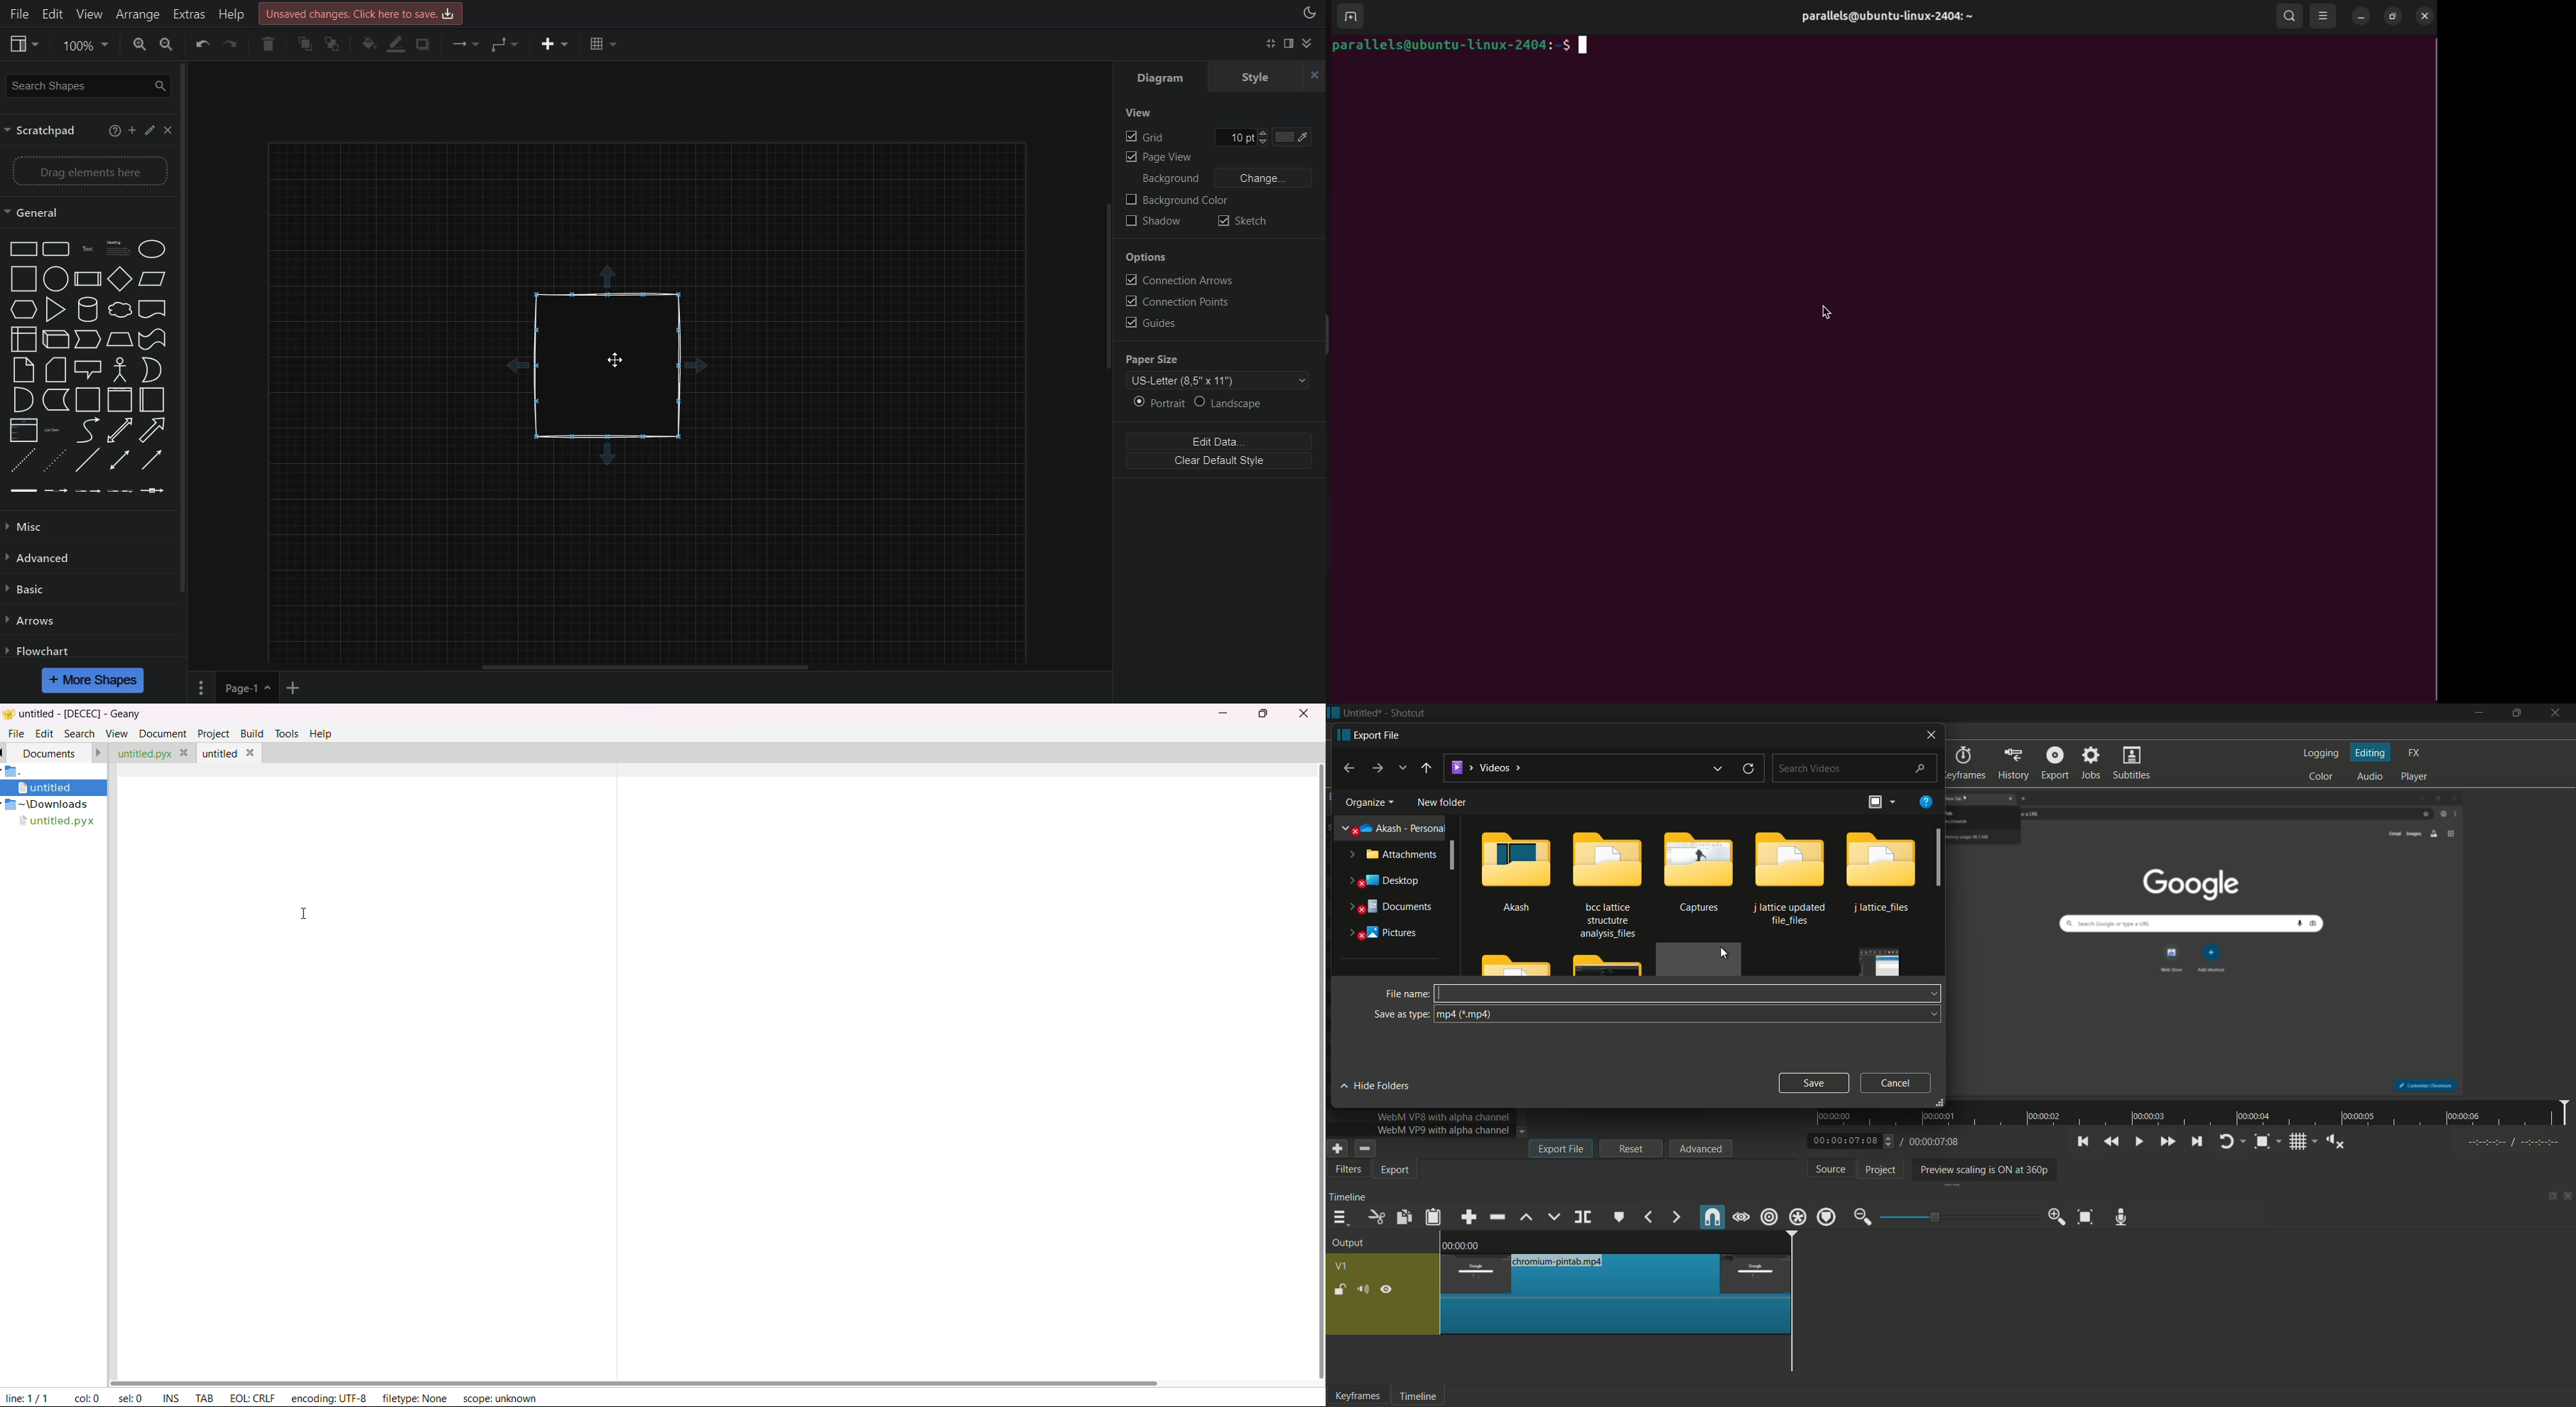  What do you see at coordinates (1361, 1291) in the screenshot?
I see `mute` at bounding box center [1361, 1291].